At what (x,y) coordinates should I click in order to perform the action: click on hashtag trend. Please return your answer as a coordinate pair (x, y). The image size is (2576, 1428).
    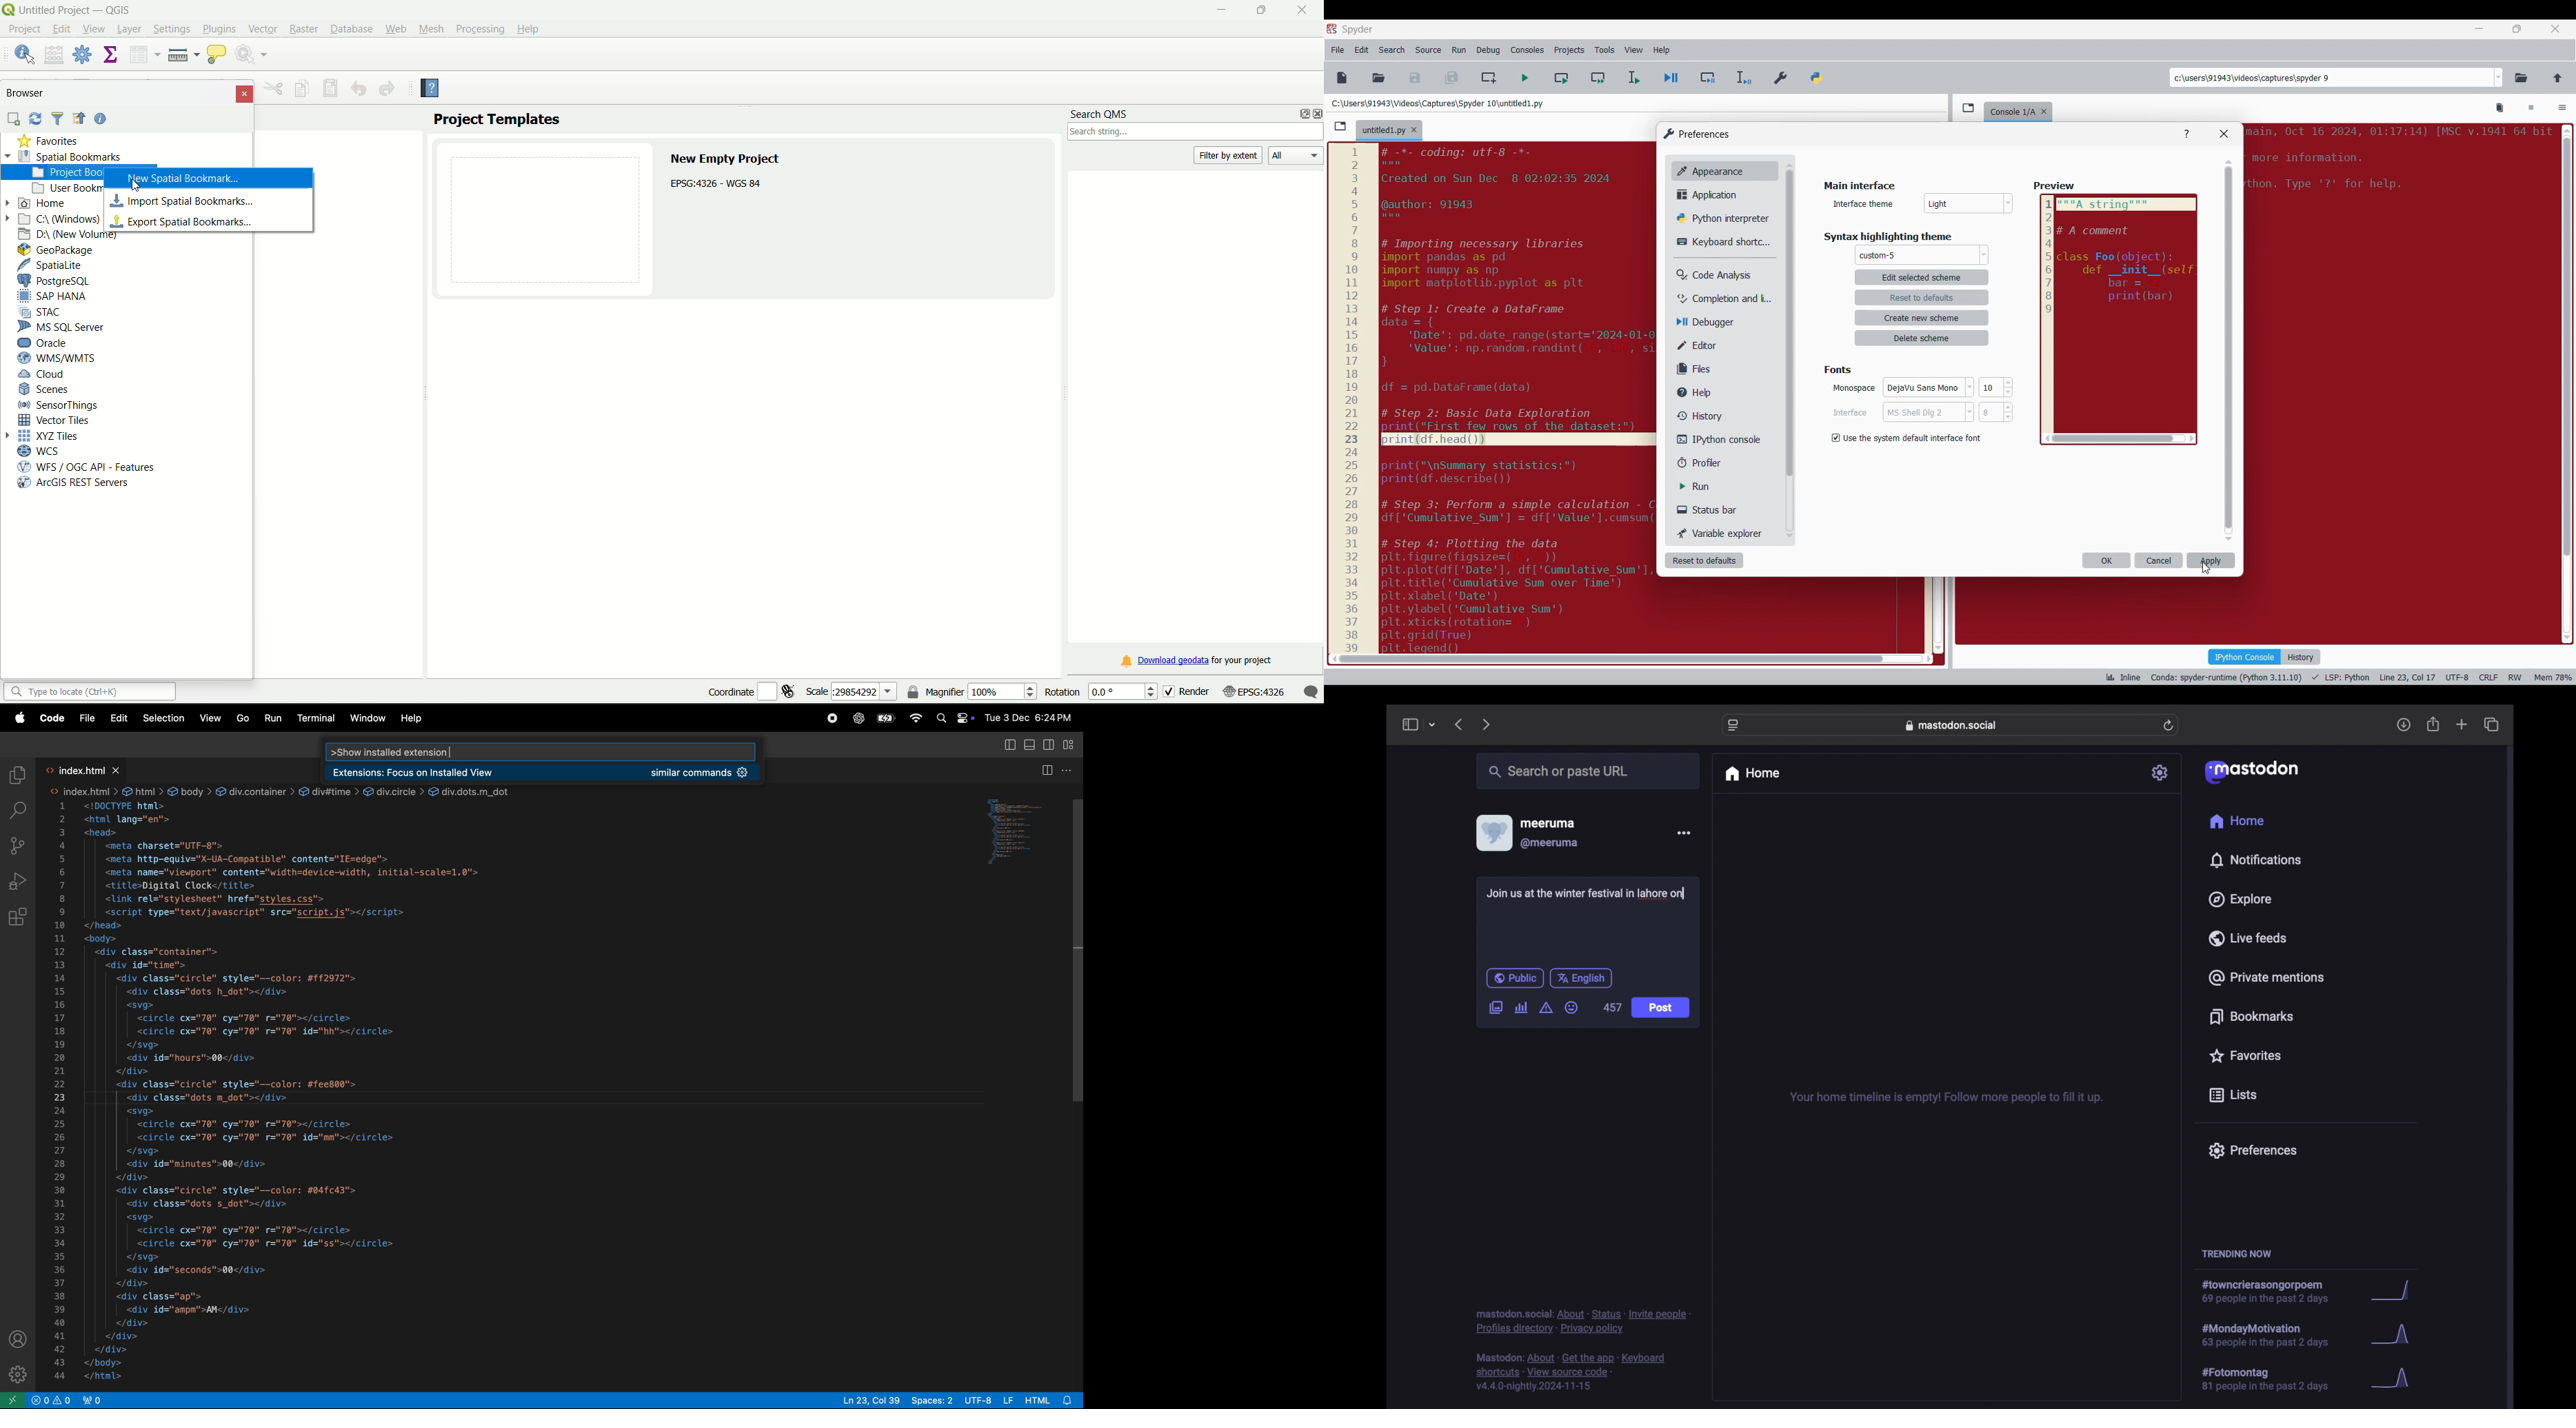
    Looking at the image, I should click on (2275, 1380).